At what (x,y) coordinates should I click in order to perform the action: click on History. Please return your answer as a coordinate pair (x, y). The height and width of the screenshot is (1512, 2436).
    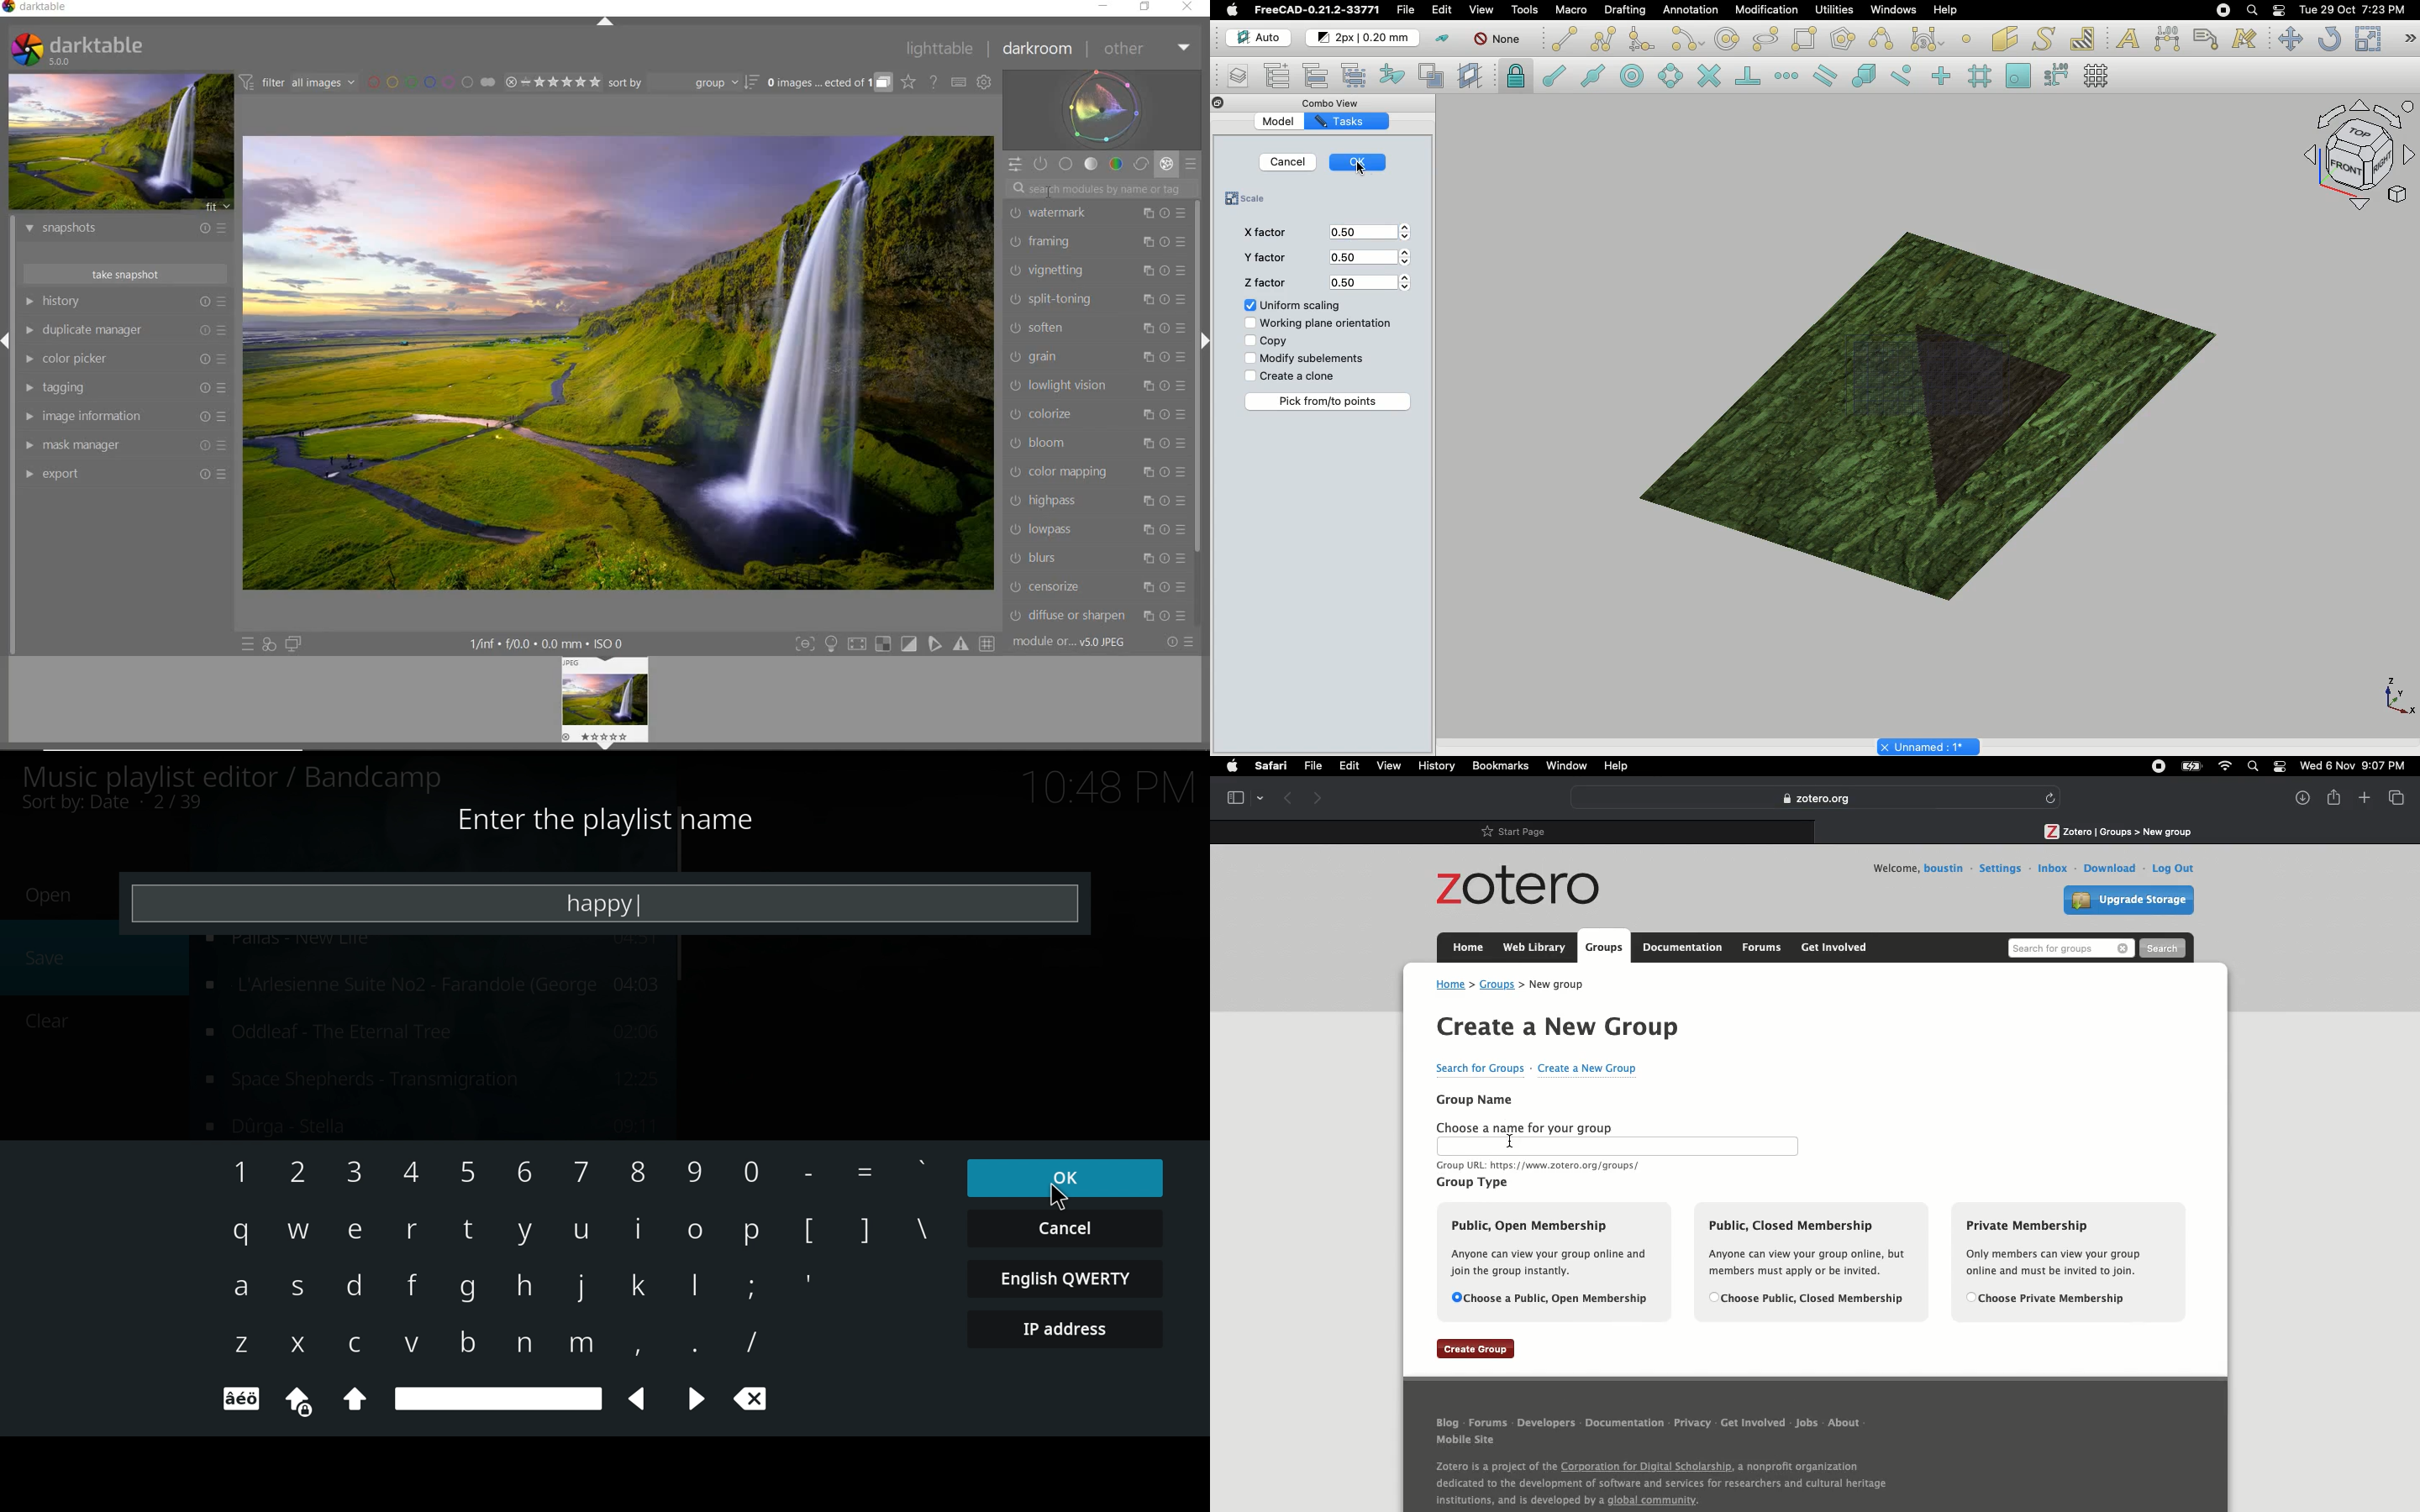
    Looking at the image, I should click on (1436, 767).